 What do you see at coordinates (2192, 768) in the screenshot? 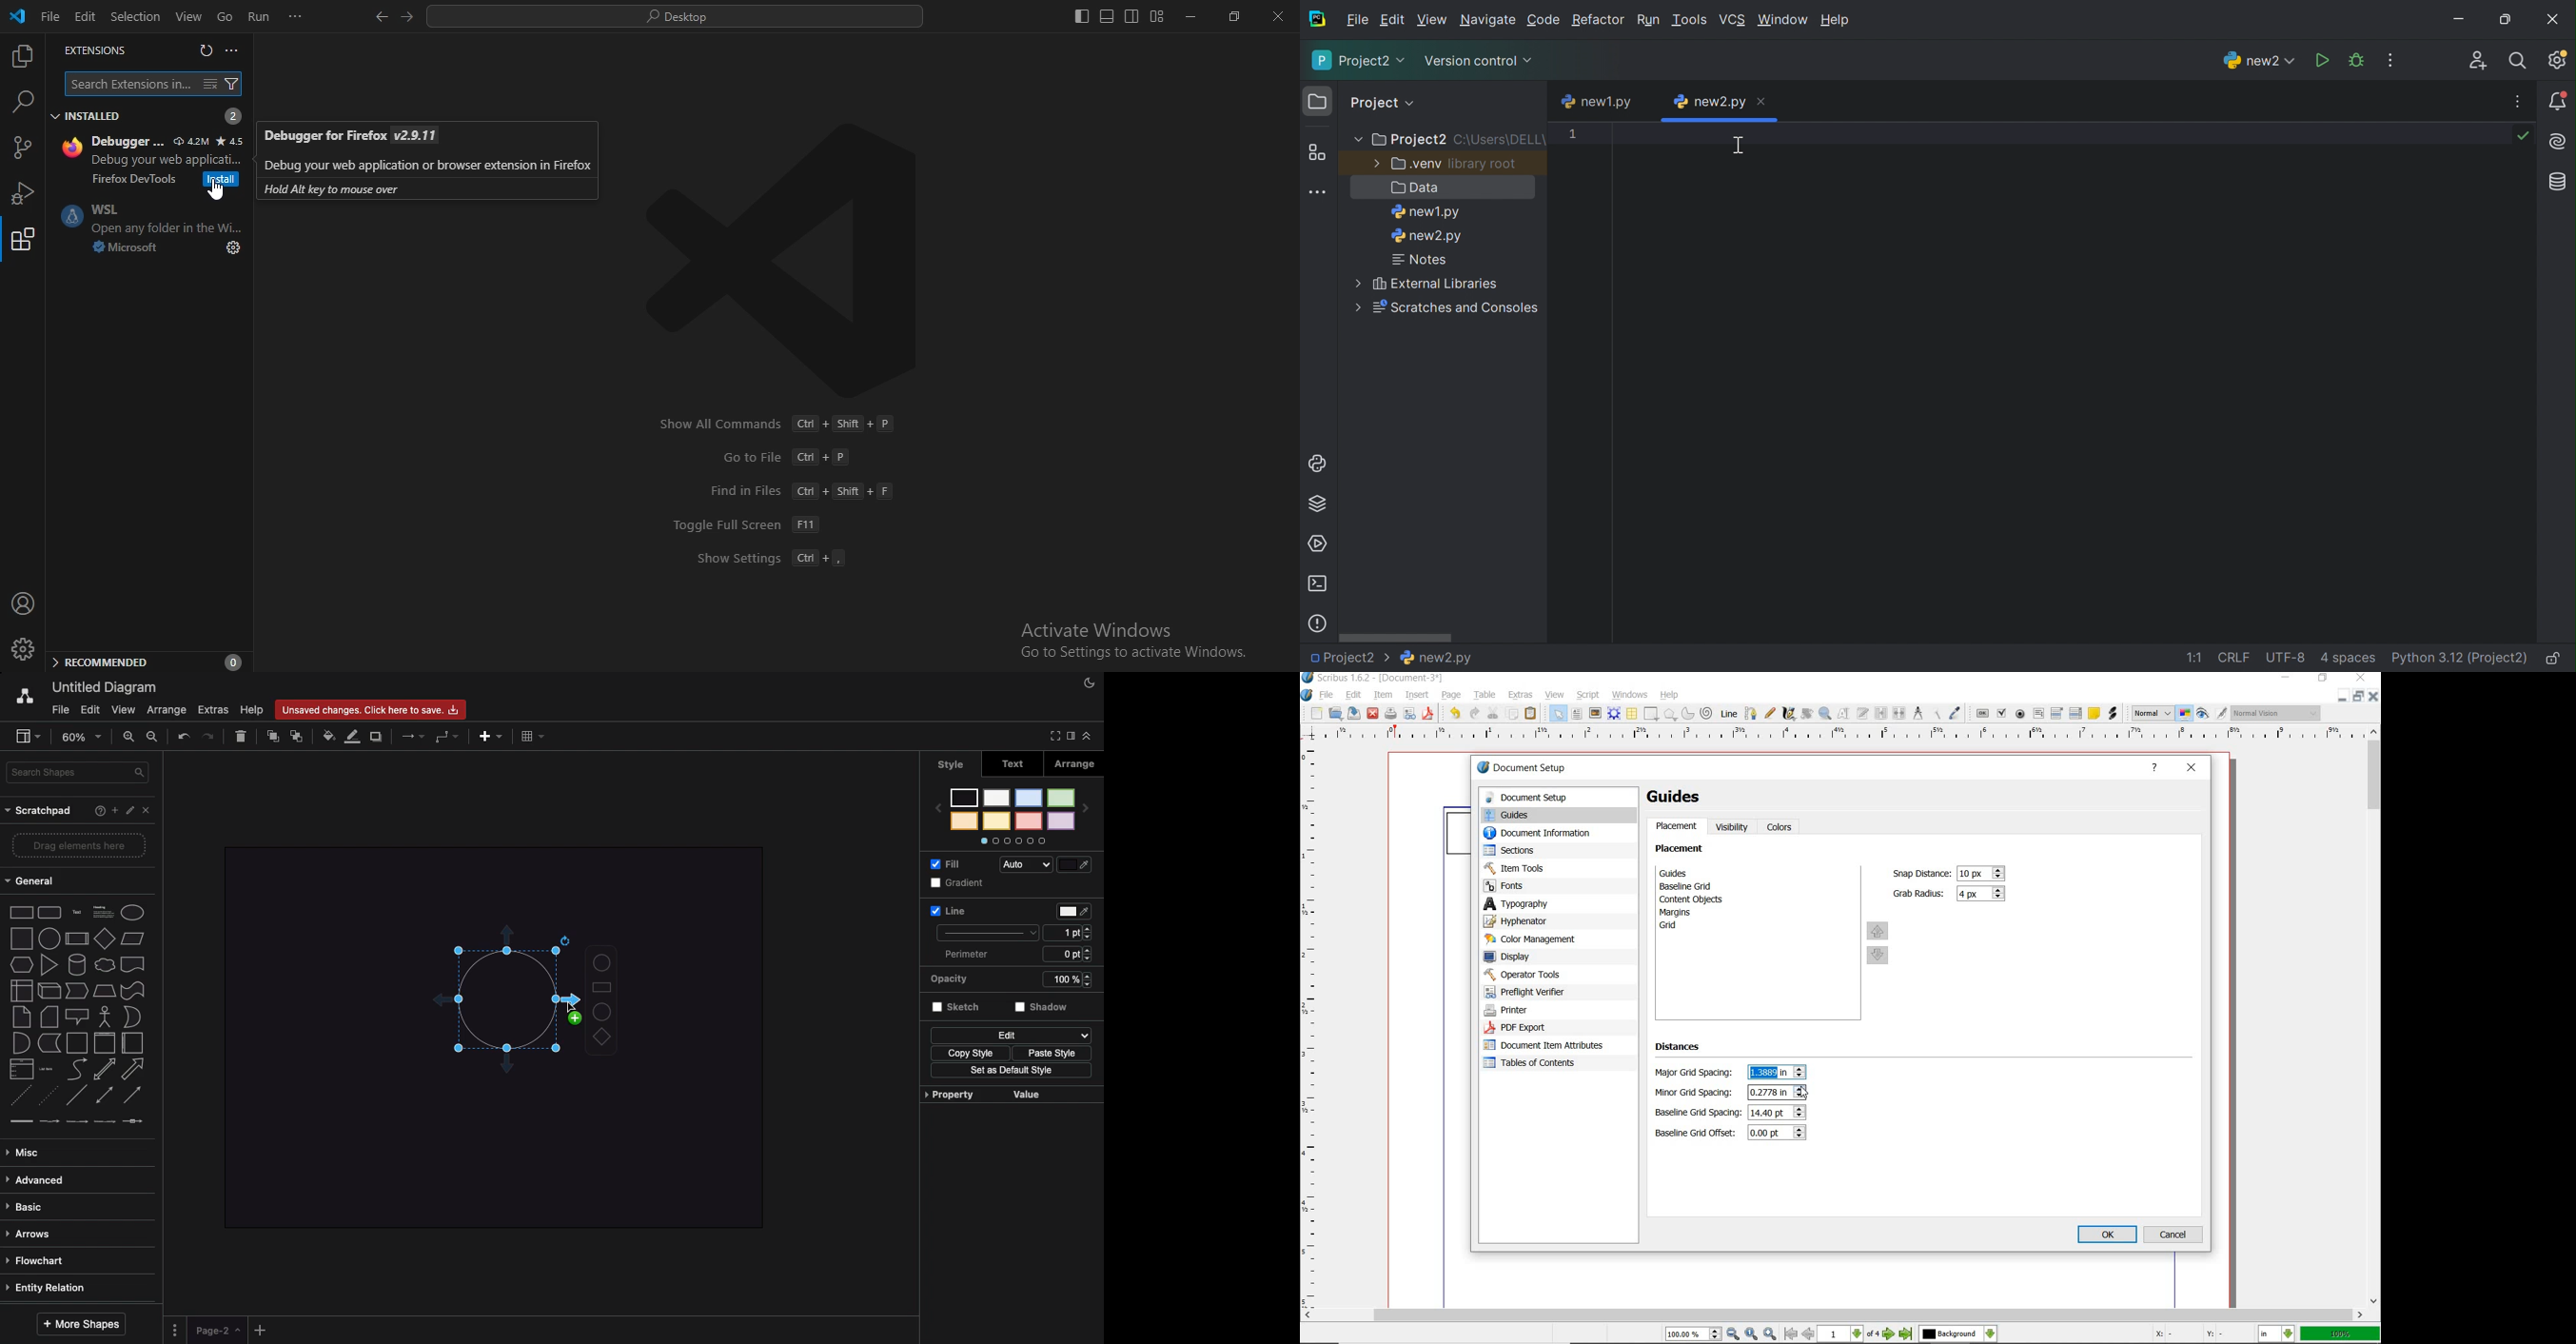
I see `close` at bounding box center [2192, 768].